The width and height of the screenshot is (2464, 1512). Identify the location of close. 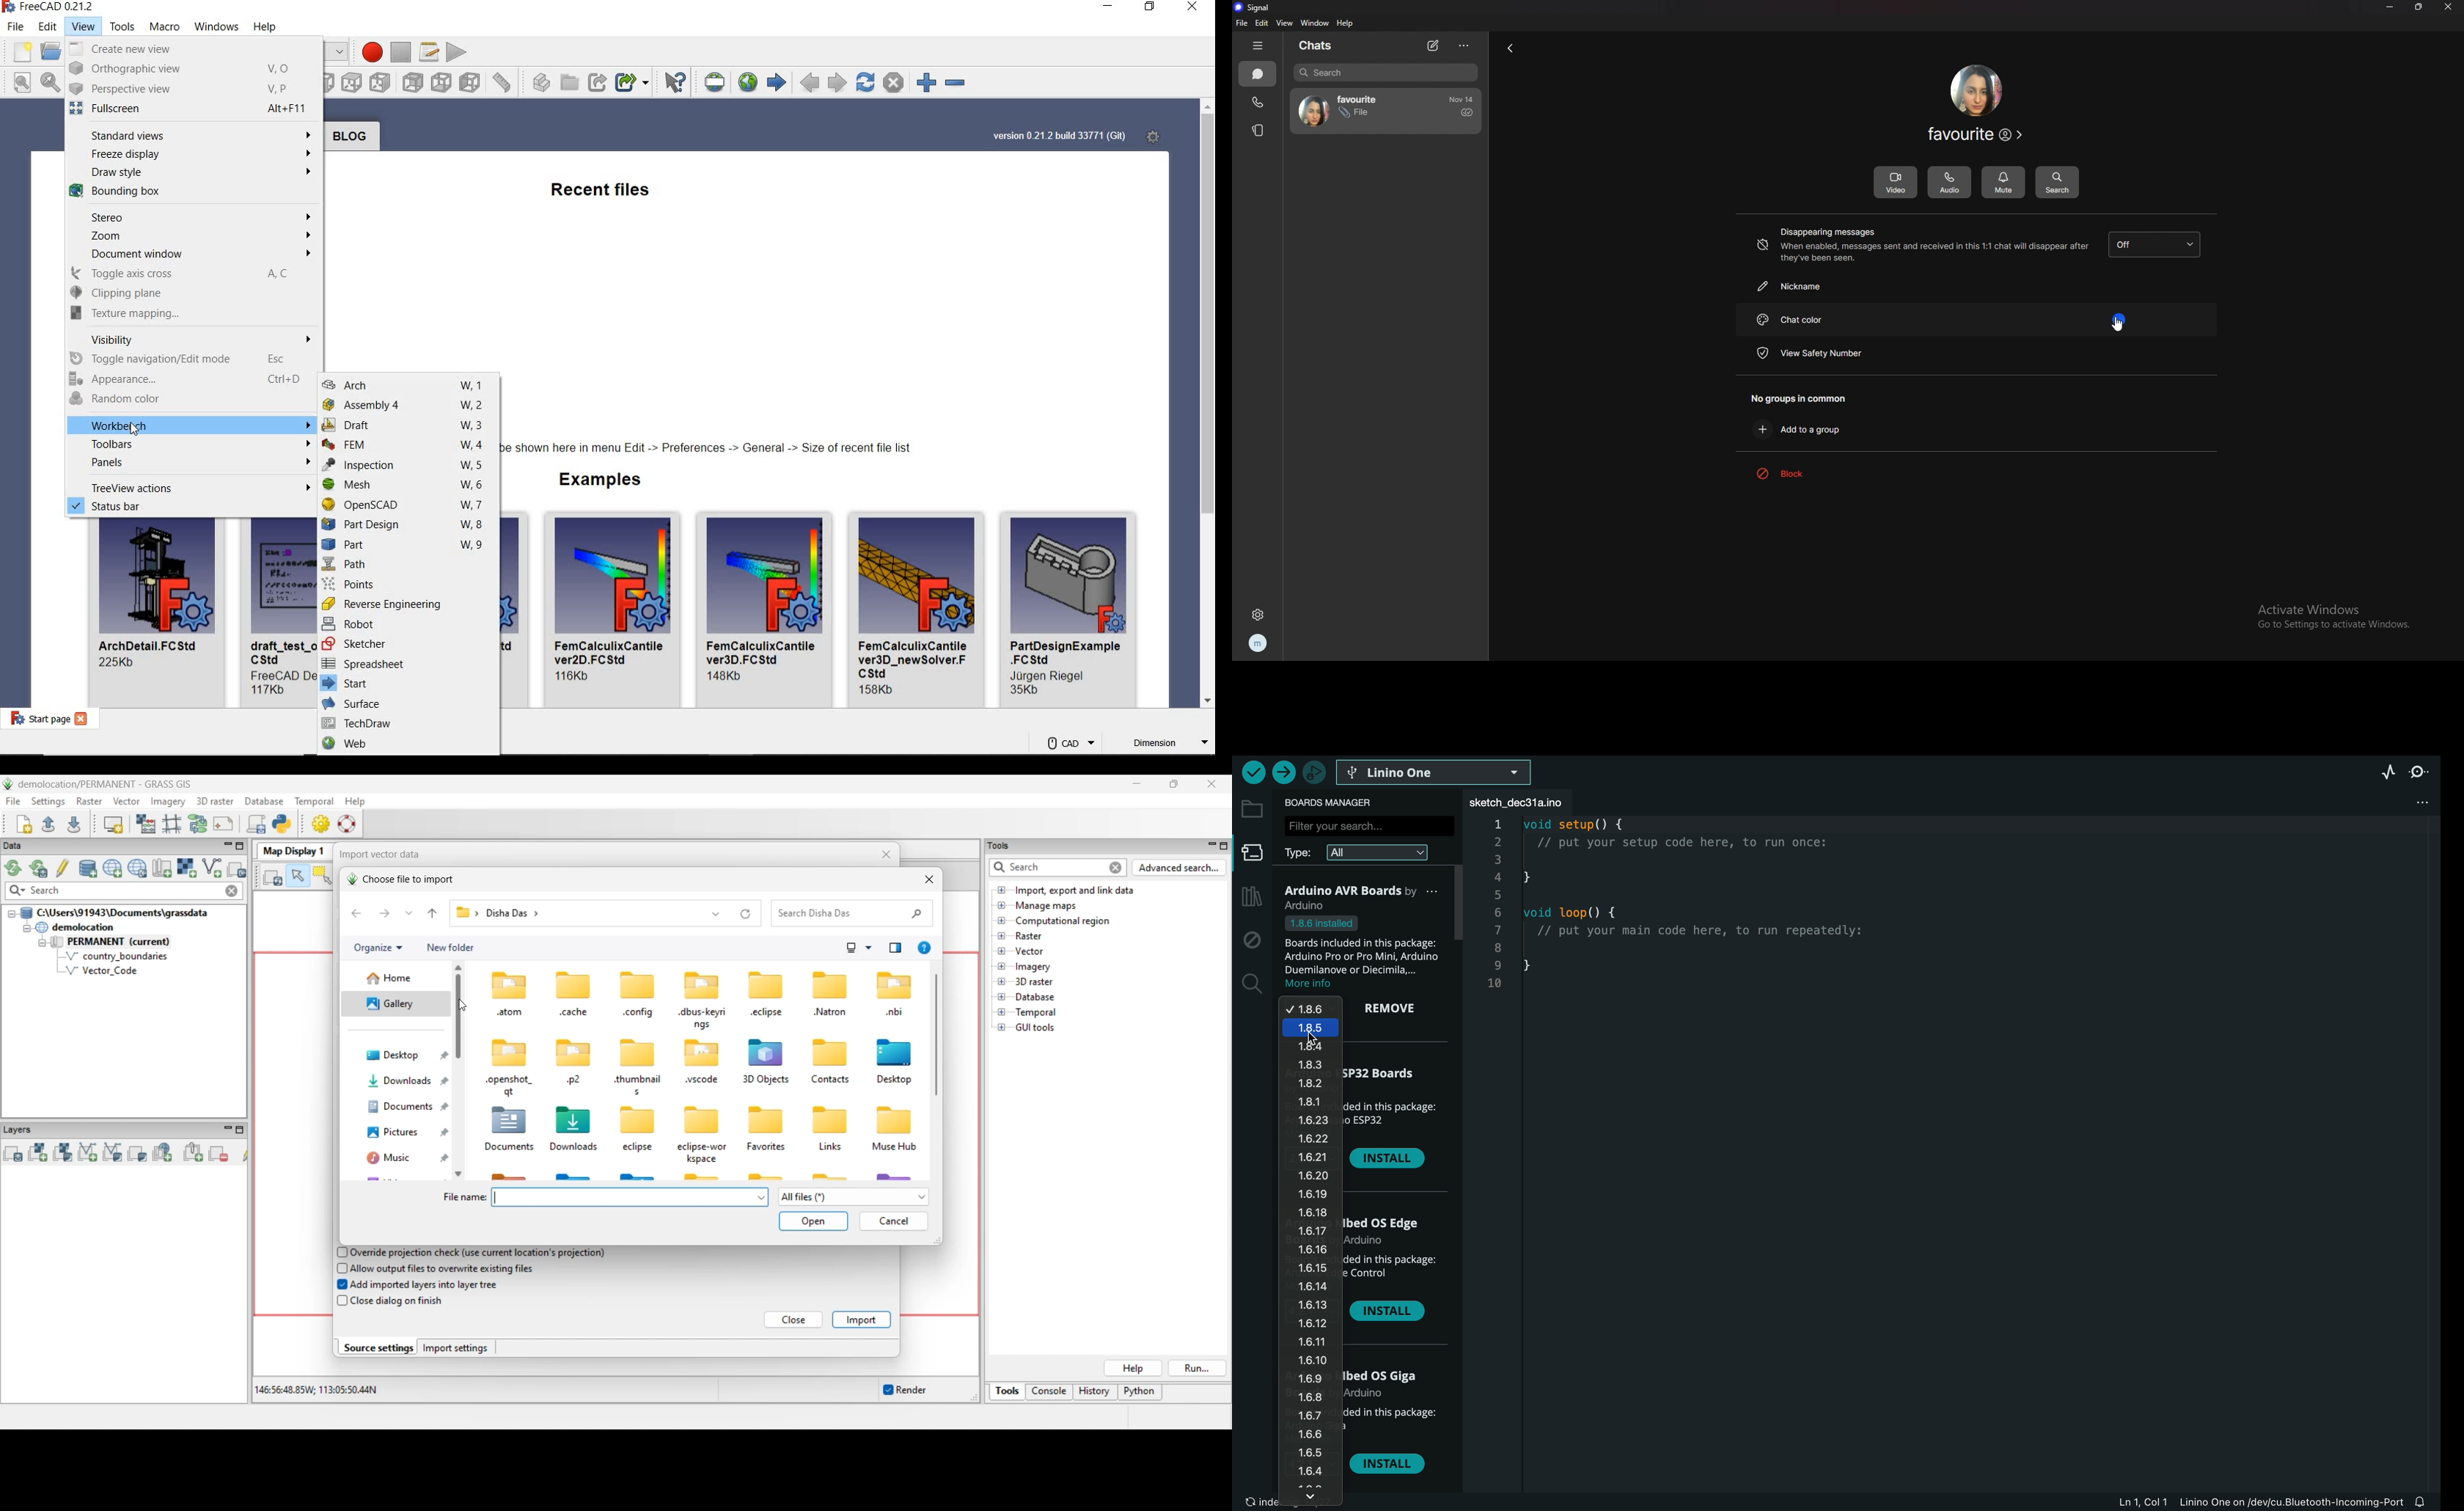
(1195, 7).